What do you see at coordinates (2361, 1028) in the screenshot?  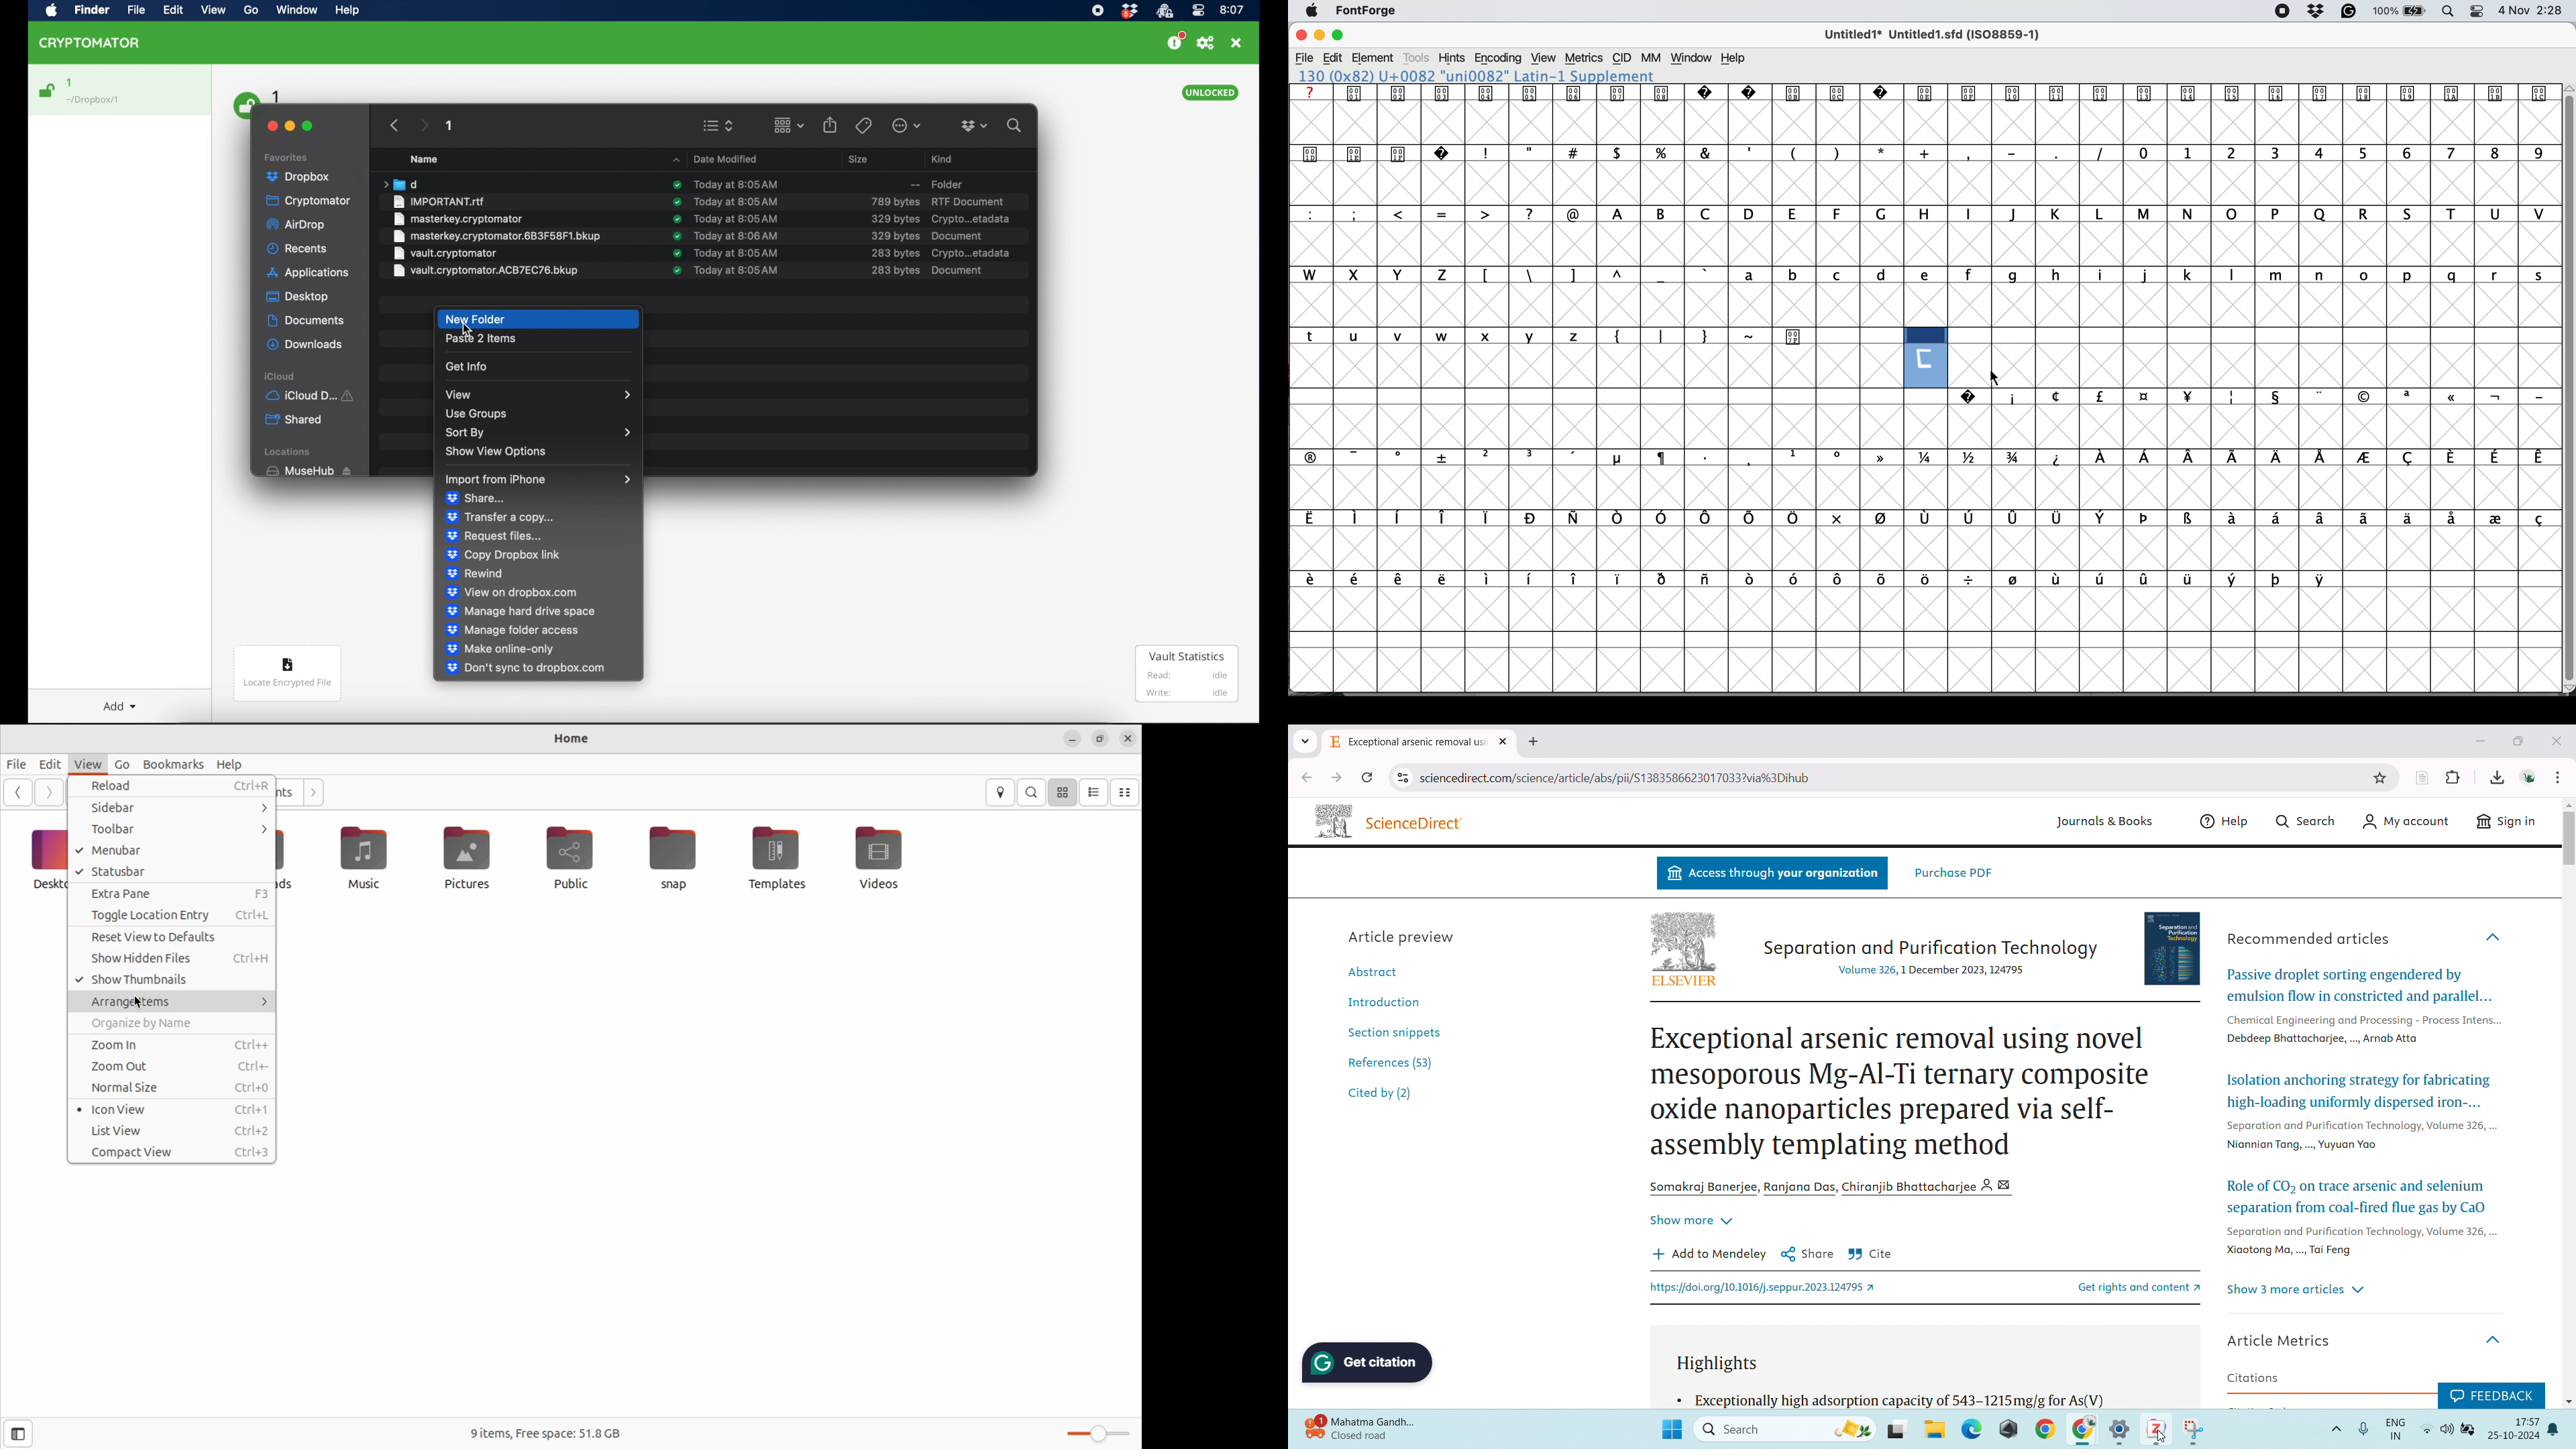 I see `Chemical Engineering and Processing - process Intens Debdeep Bhattacharjee,..., Arnab Atta` at bounding box center [2361, 1028].